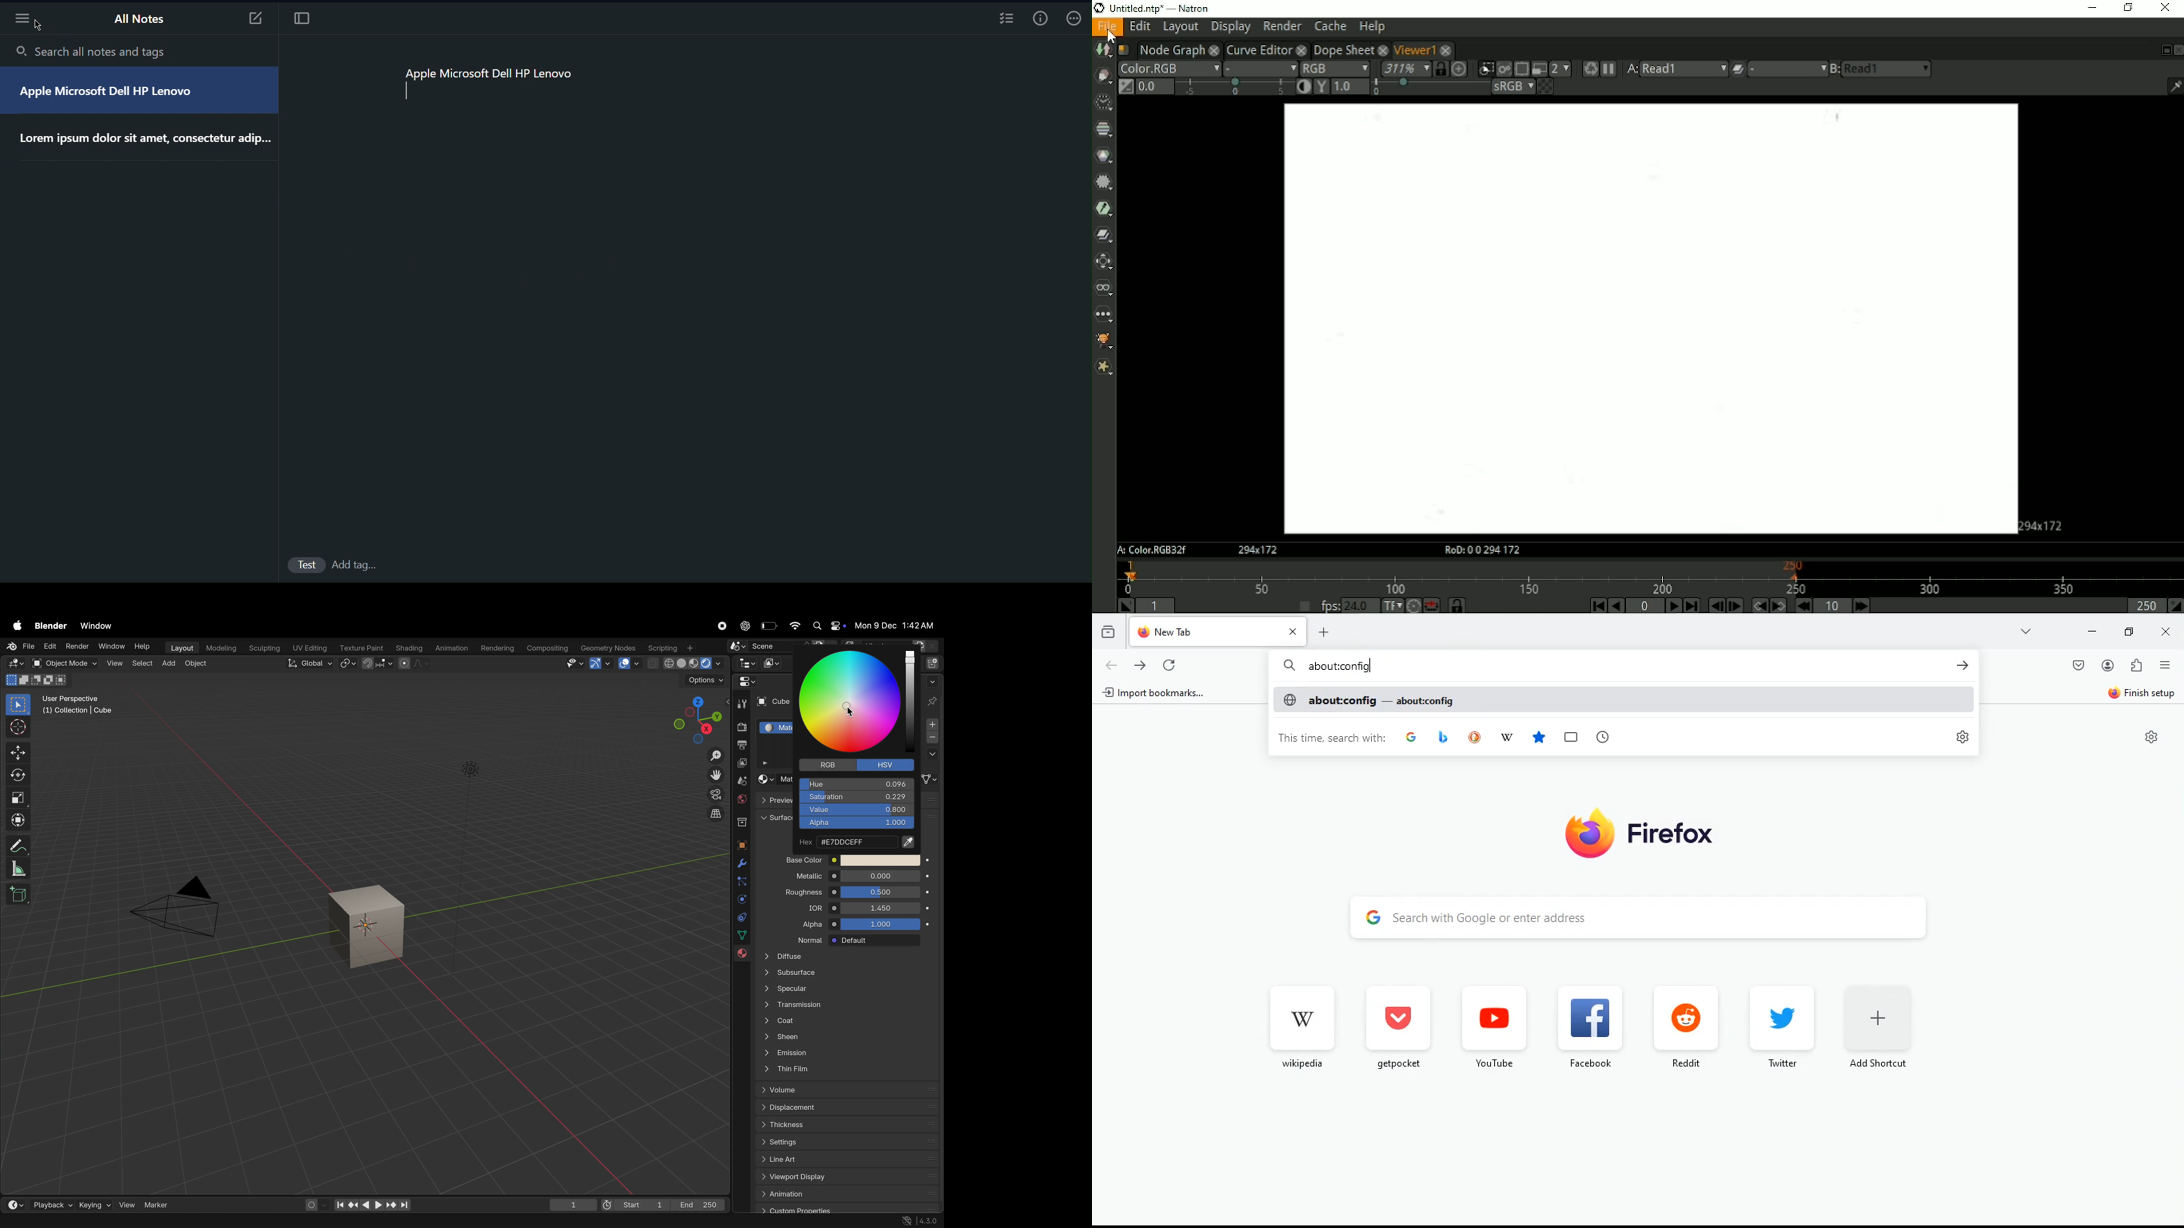 The width and height of the screenshot is (2184, 1232). What do you see at coordinates (741, 781) in the screenshot?
I see `scene` at bounding box center [741, 781].